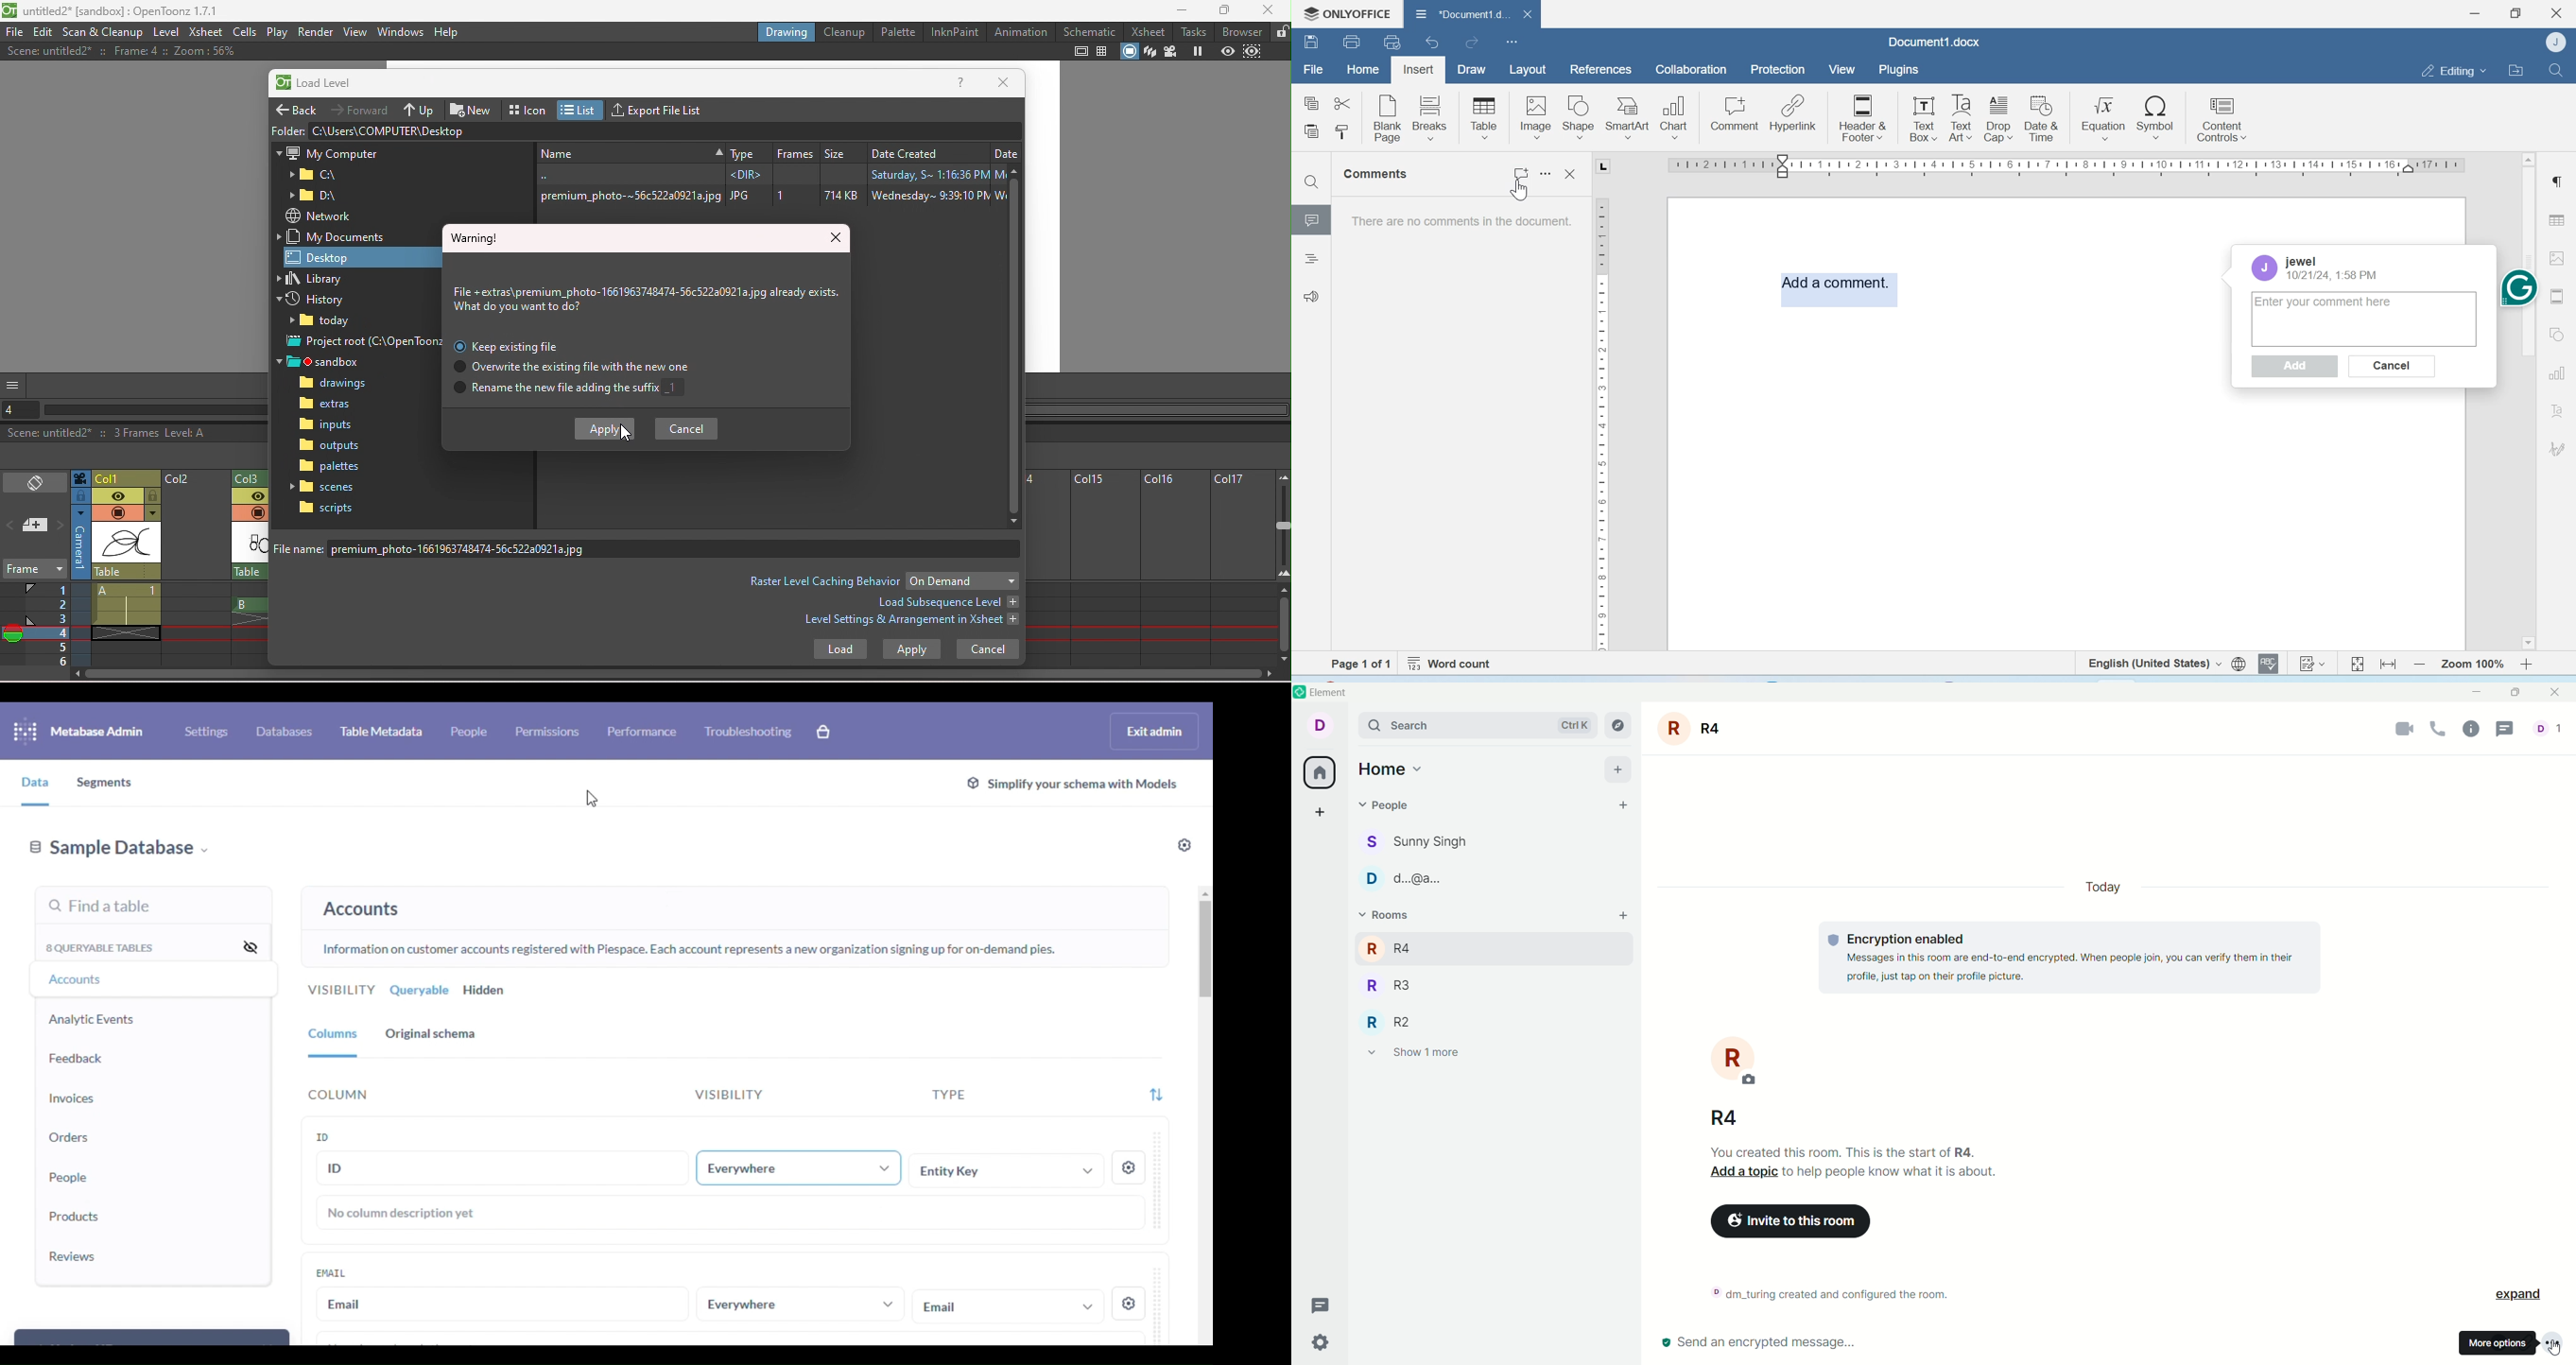  Describe the element at coordinates (2393, 366) in the screenshot. I see `Cancel` at that location.